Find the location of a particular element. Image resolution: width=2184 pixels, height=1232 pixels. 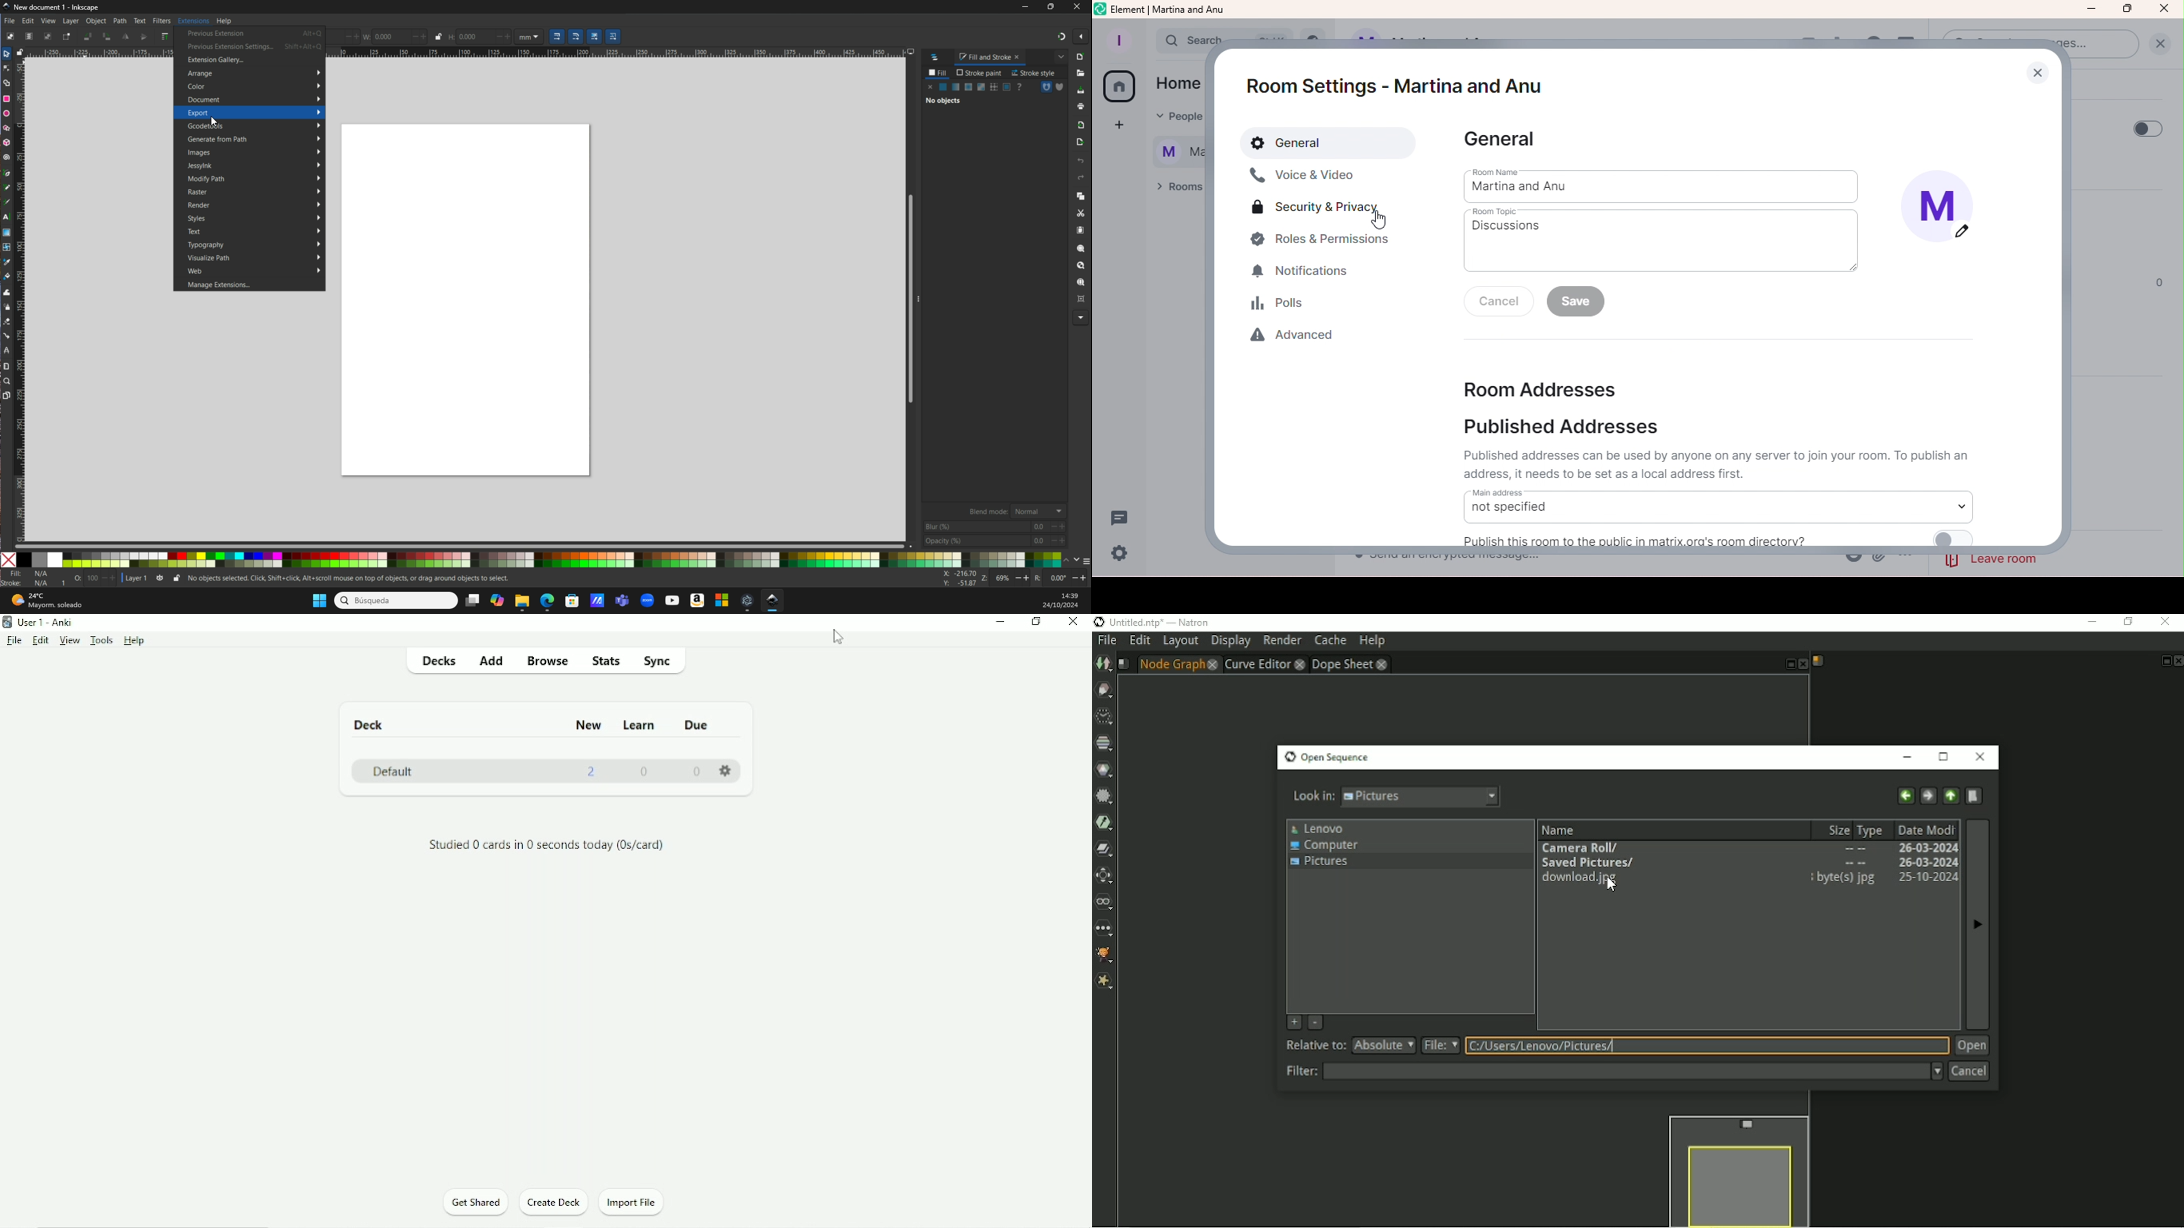

Sync is located at coordinates (662, 661).